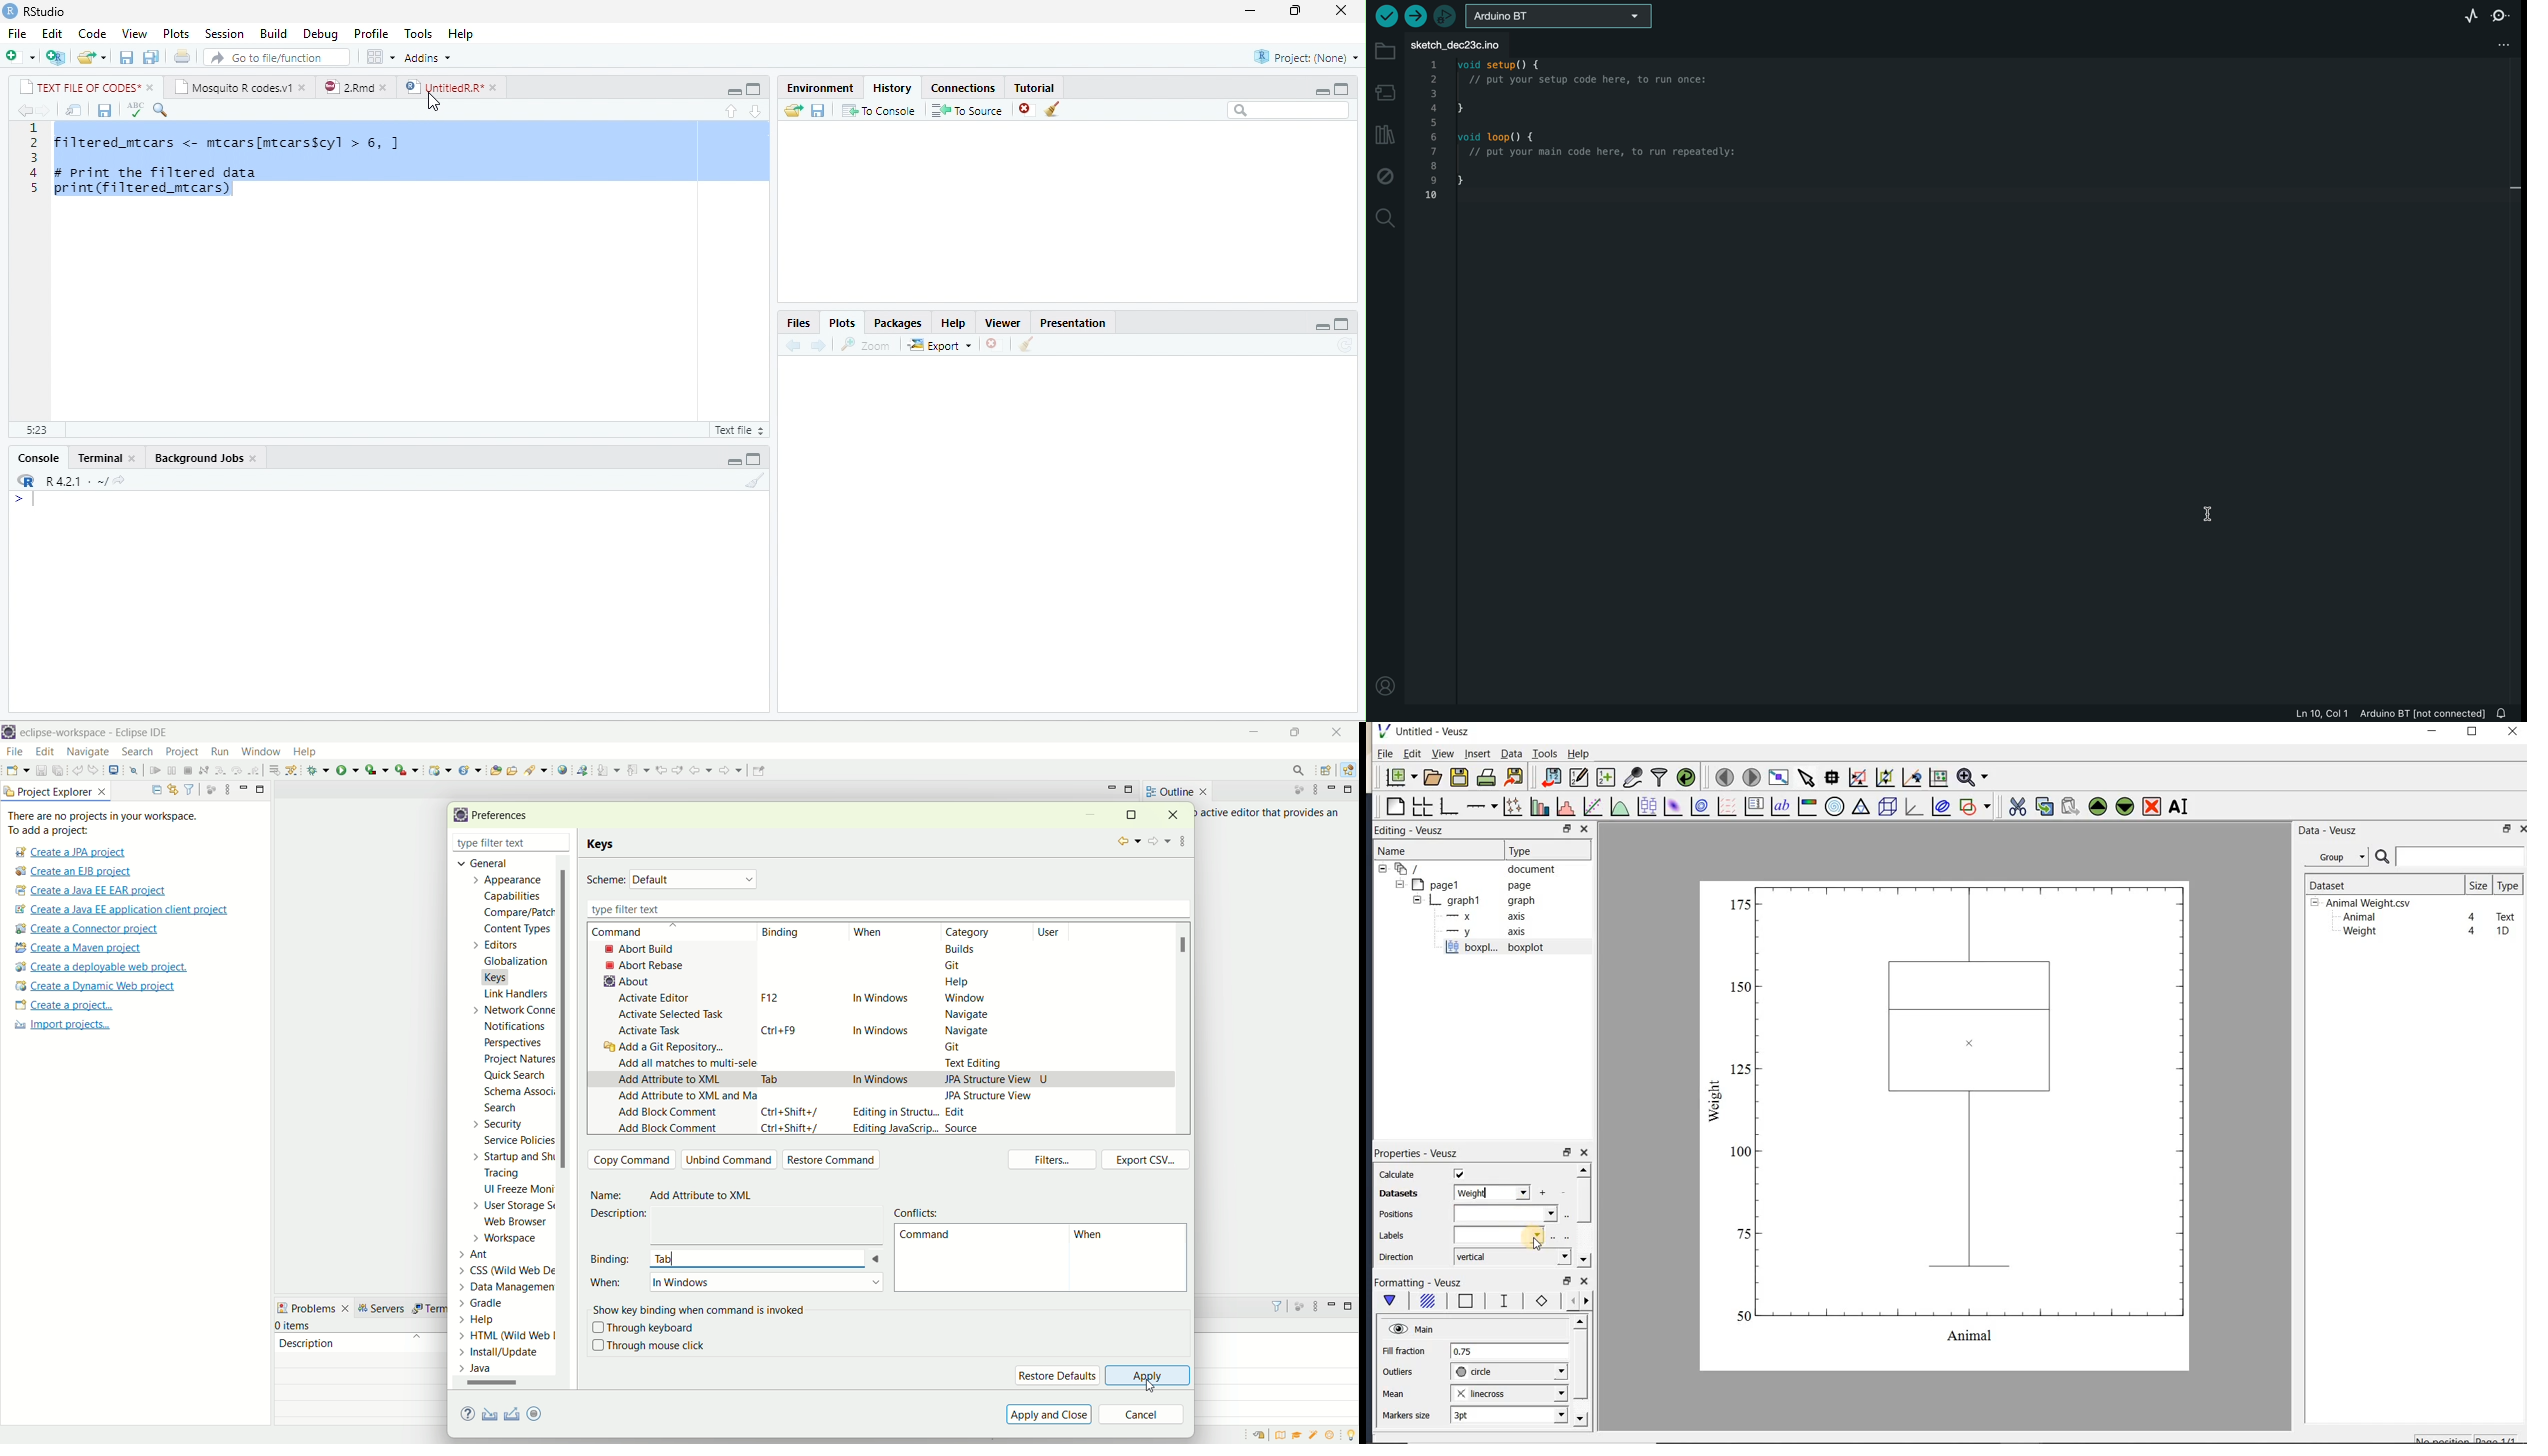 This screenshot has height=1456, width=2548. Describe the element at coordinates (96, 770) in the screenshot. I see `redo` at that location.